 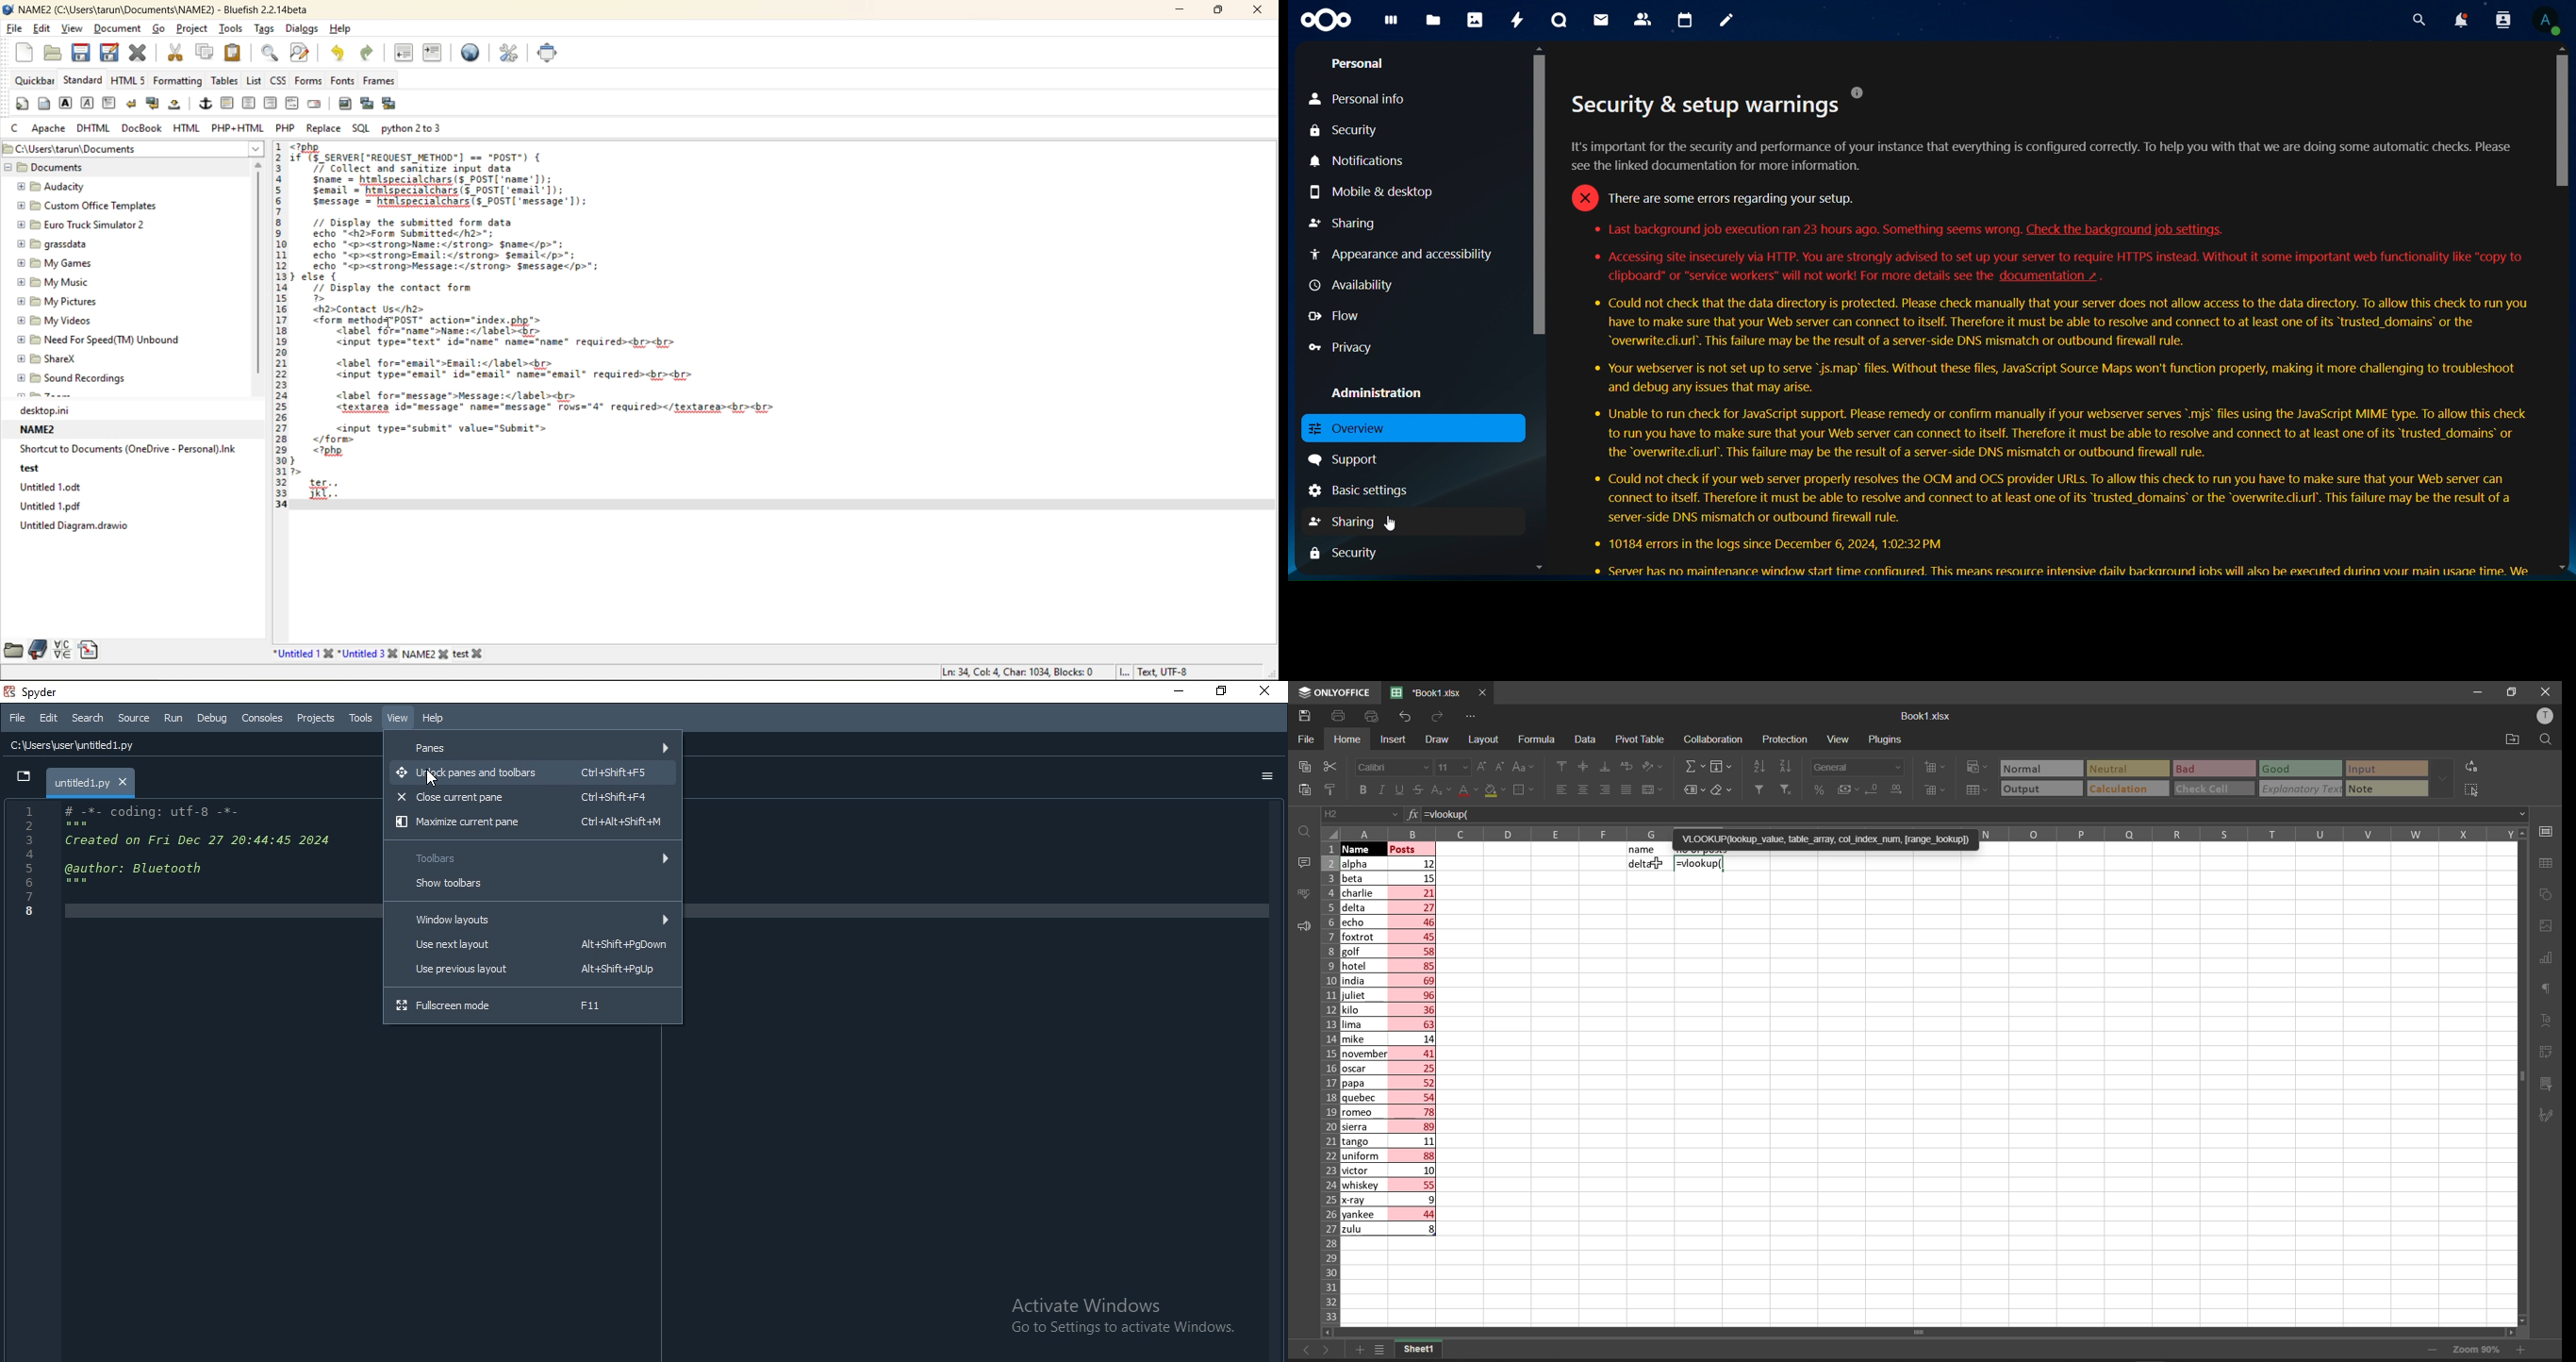 I want to click on untitled.py, so click(x=93, y=780).